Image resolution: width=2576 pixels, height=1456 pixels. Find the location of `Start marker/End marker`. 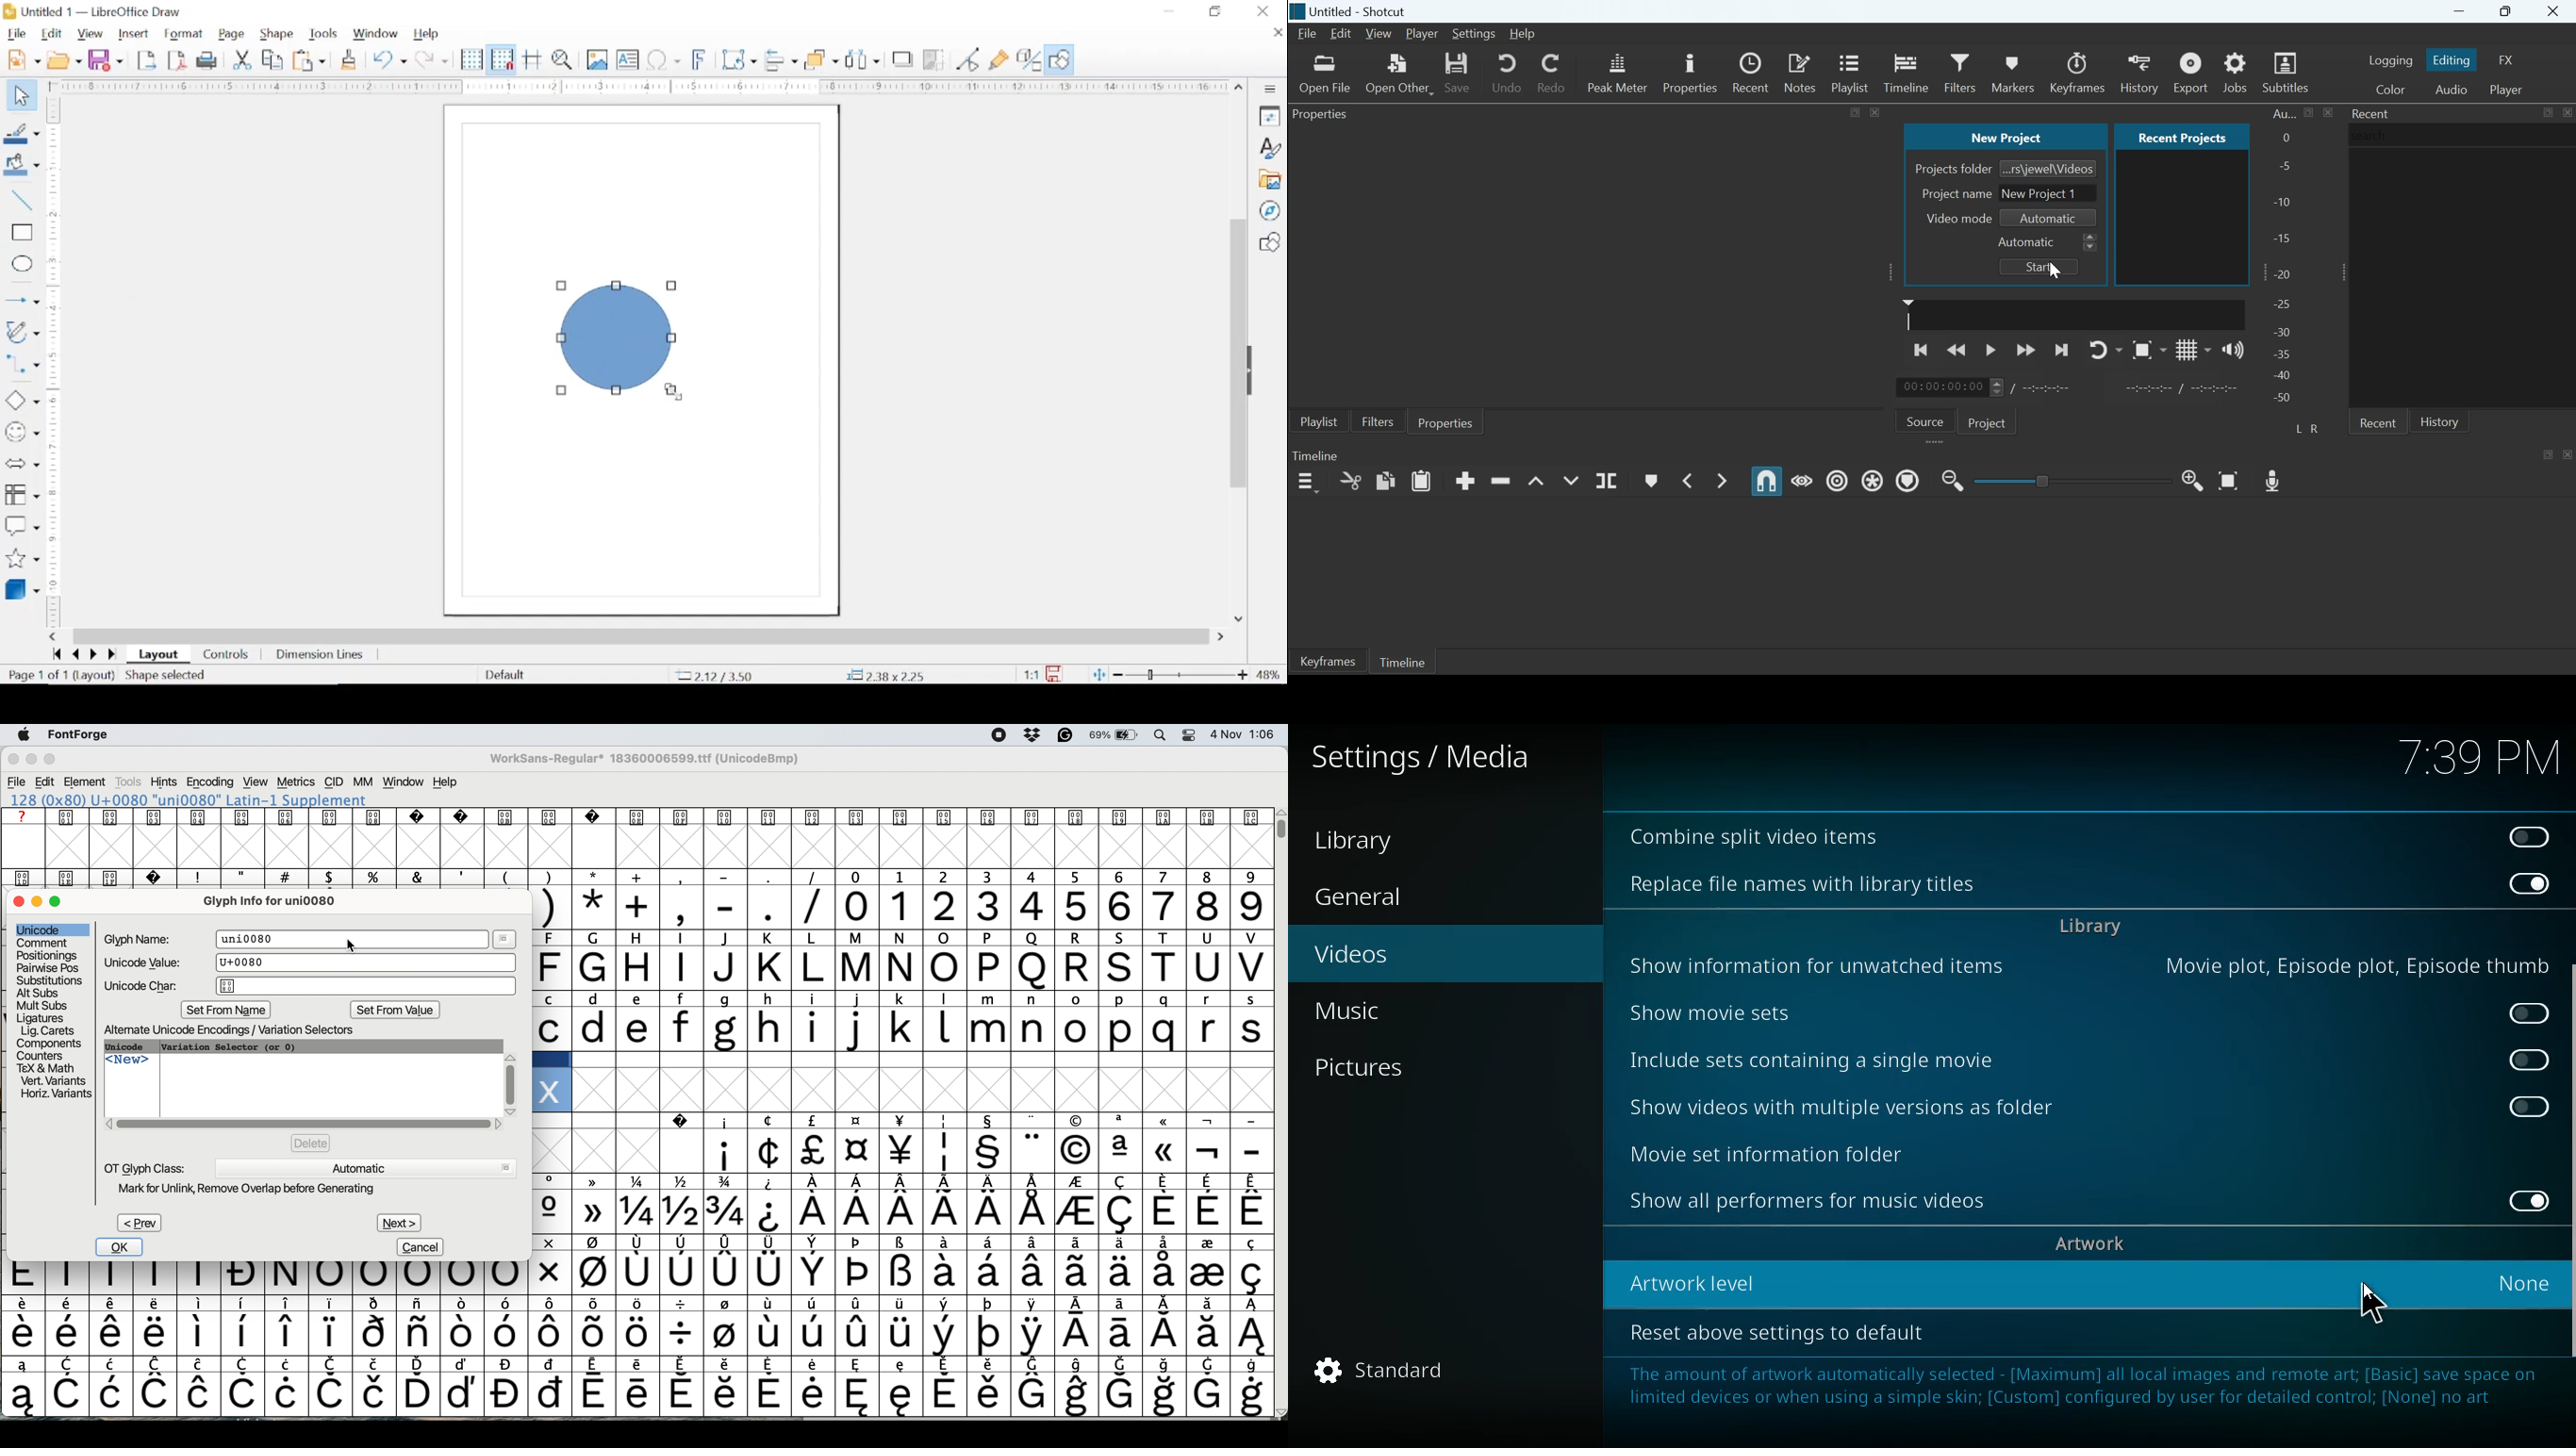

Start marker/End marker is located at coordinates (2184, 387).